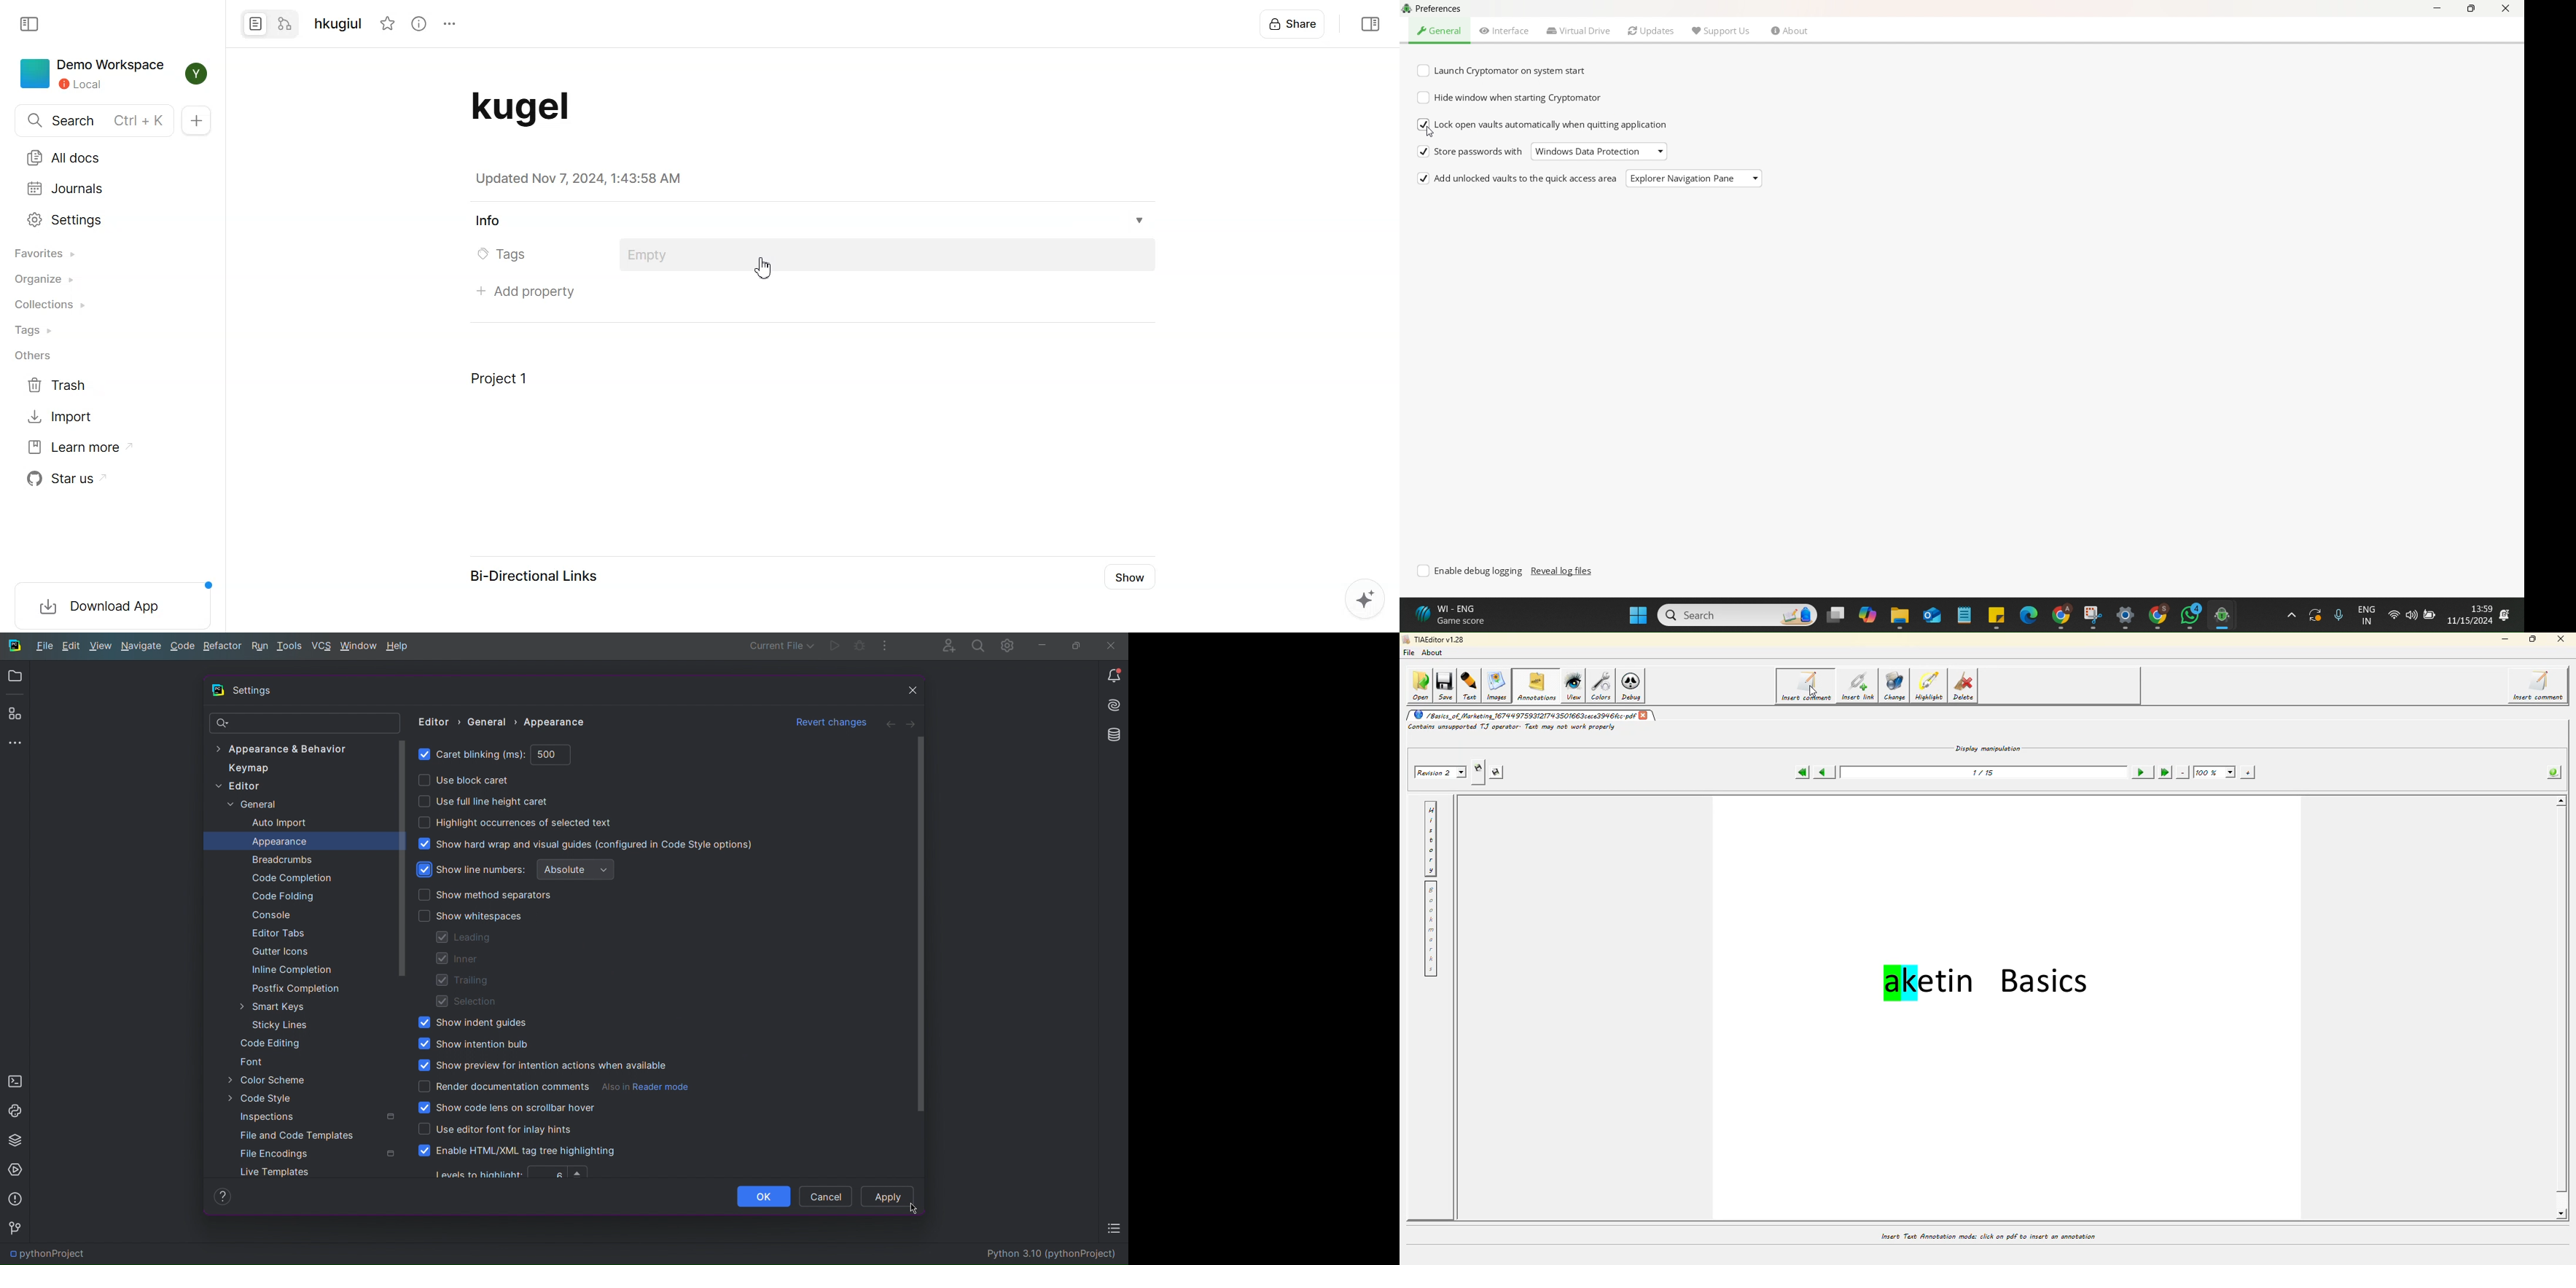 Image resolution: width=2576 pixels, height=1288 pixels. I want to click on Editor, so click(243, 788).